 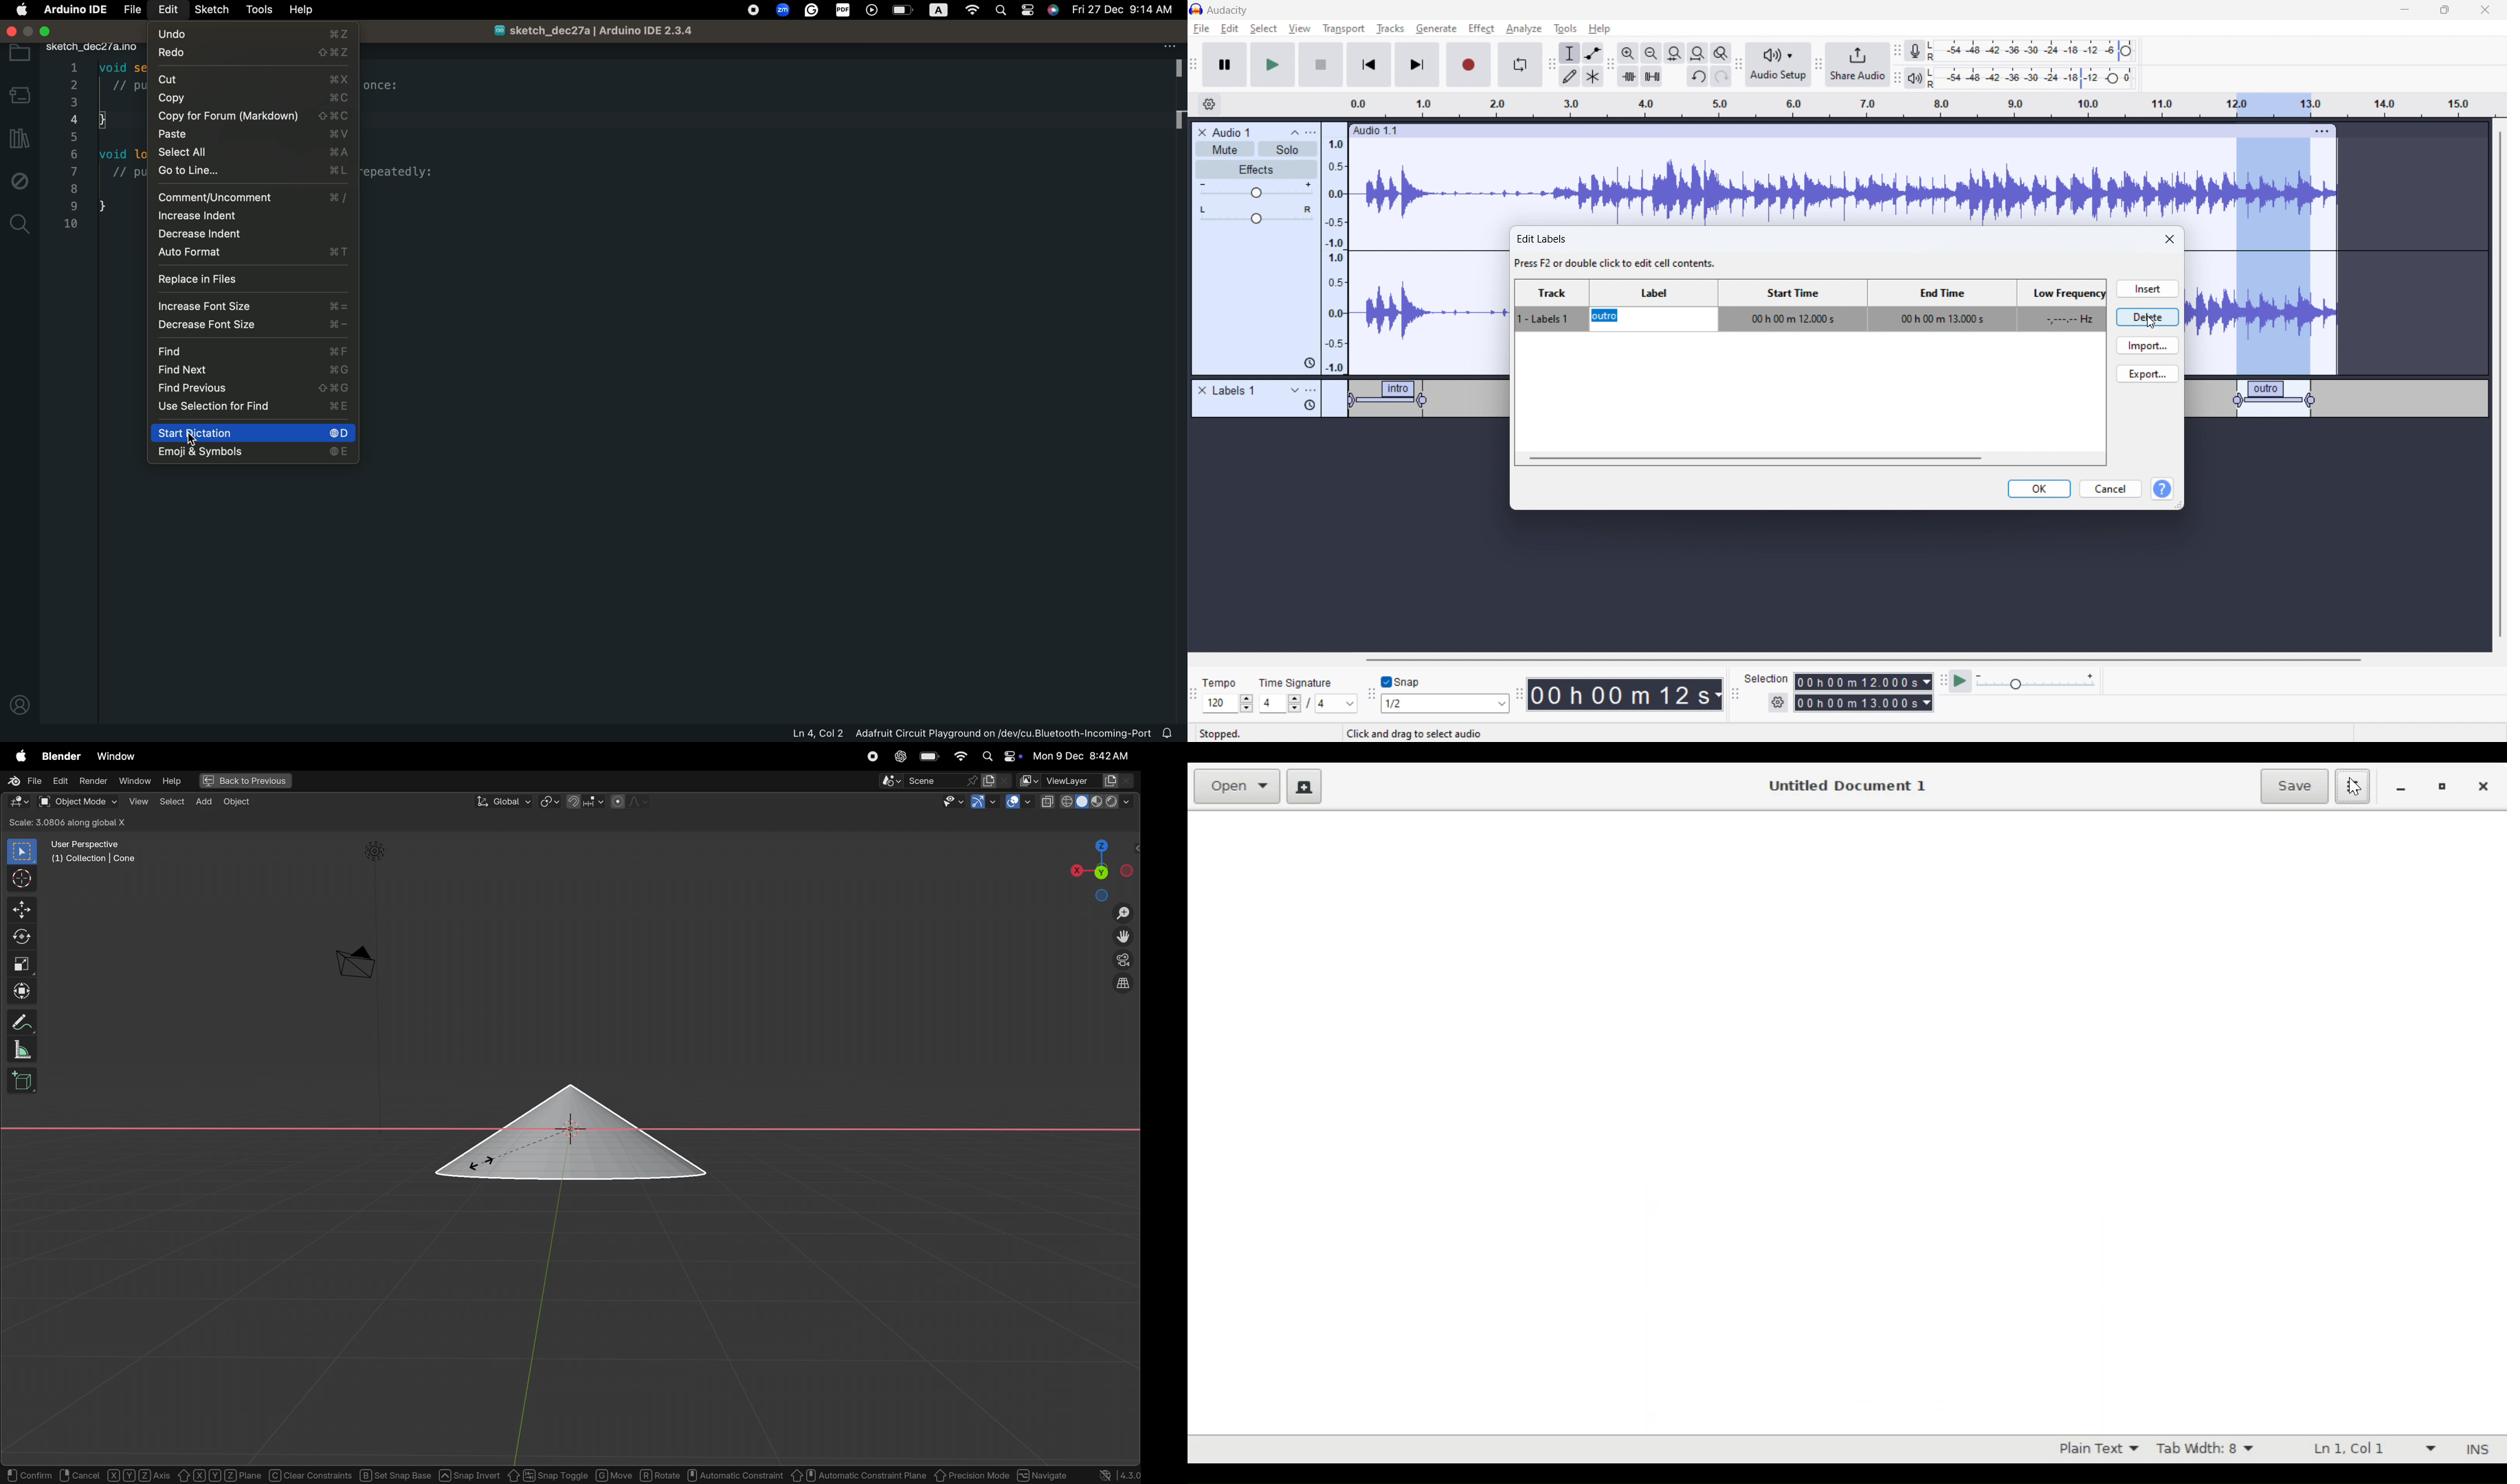 What do you see at coordinates (92, 48) in the screenshot?
I see `sketch_dec27/a.ino` at bounding box center [92, 48].